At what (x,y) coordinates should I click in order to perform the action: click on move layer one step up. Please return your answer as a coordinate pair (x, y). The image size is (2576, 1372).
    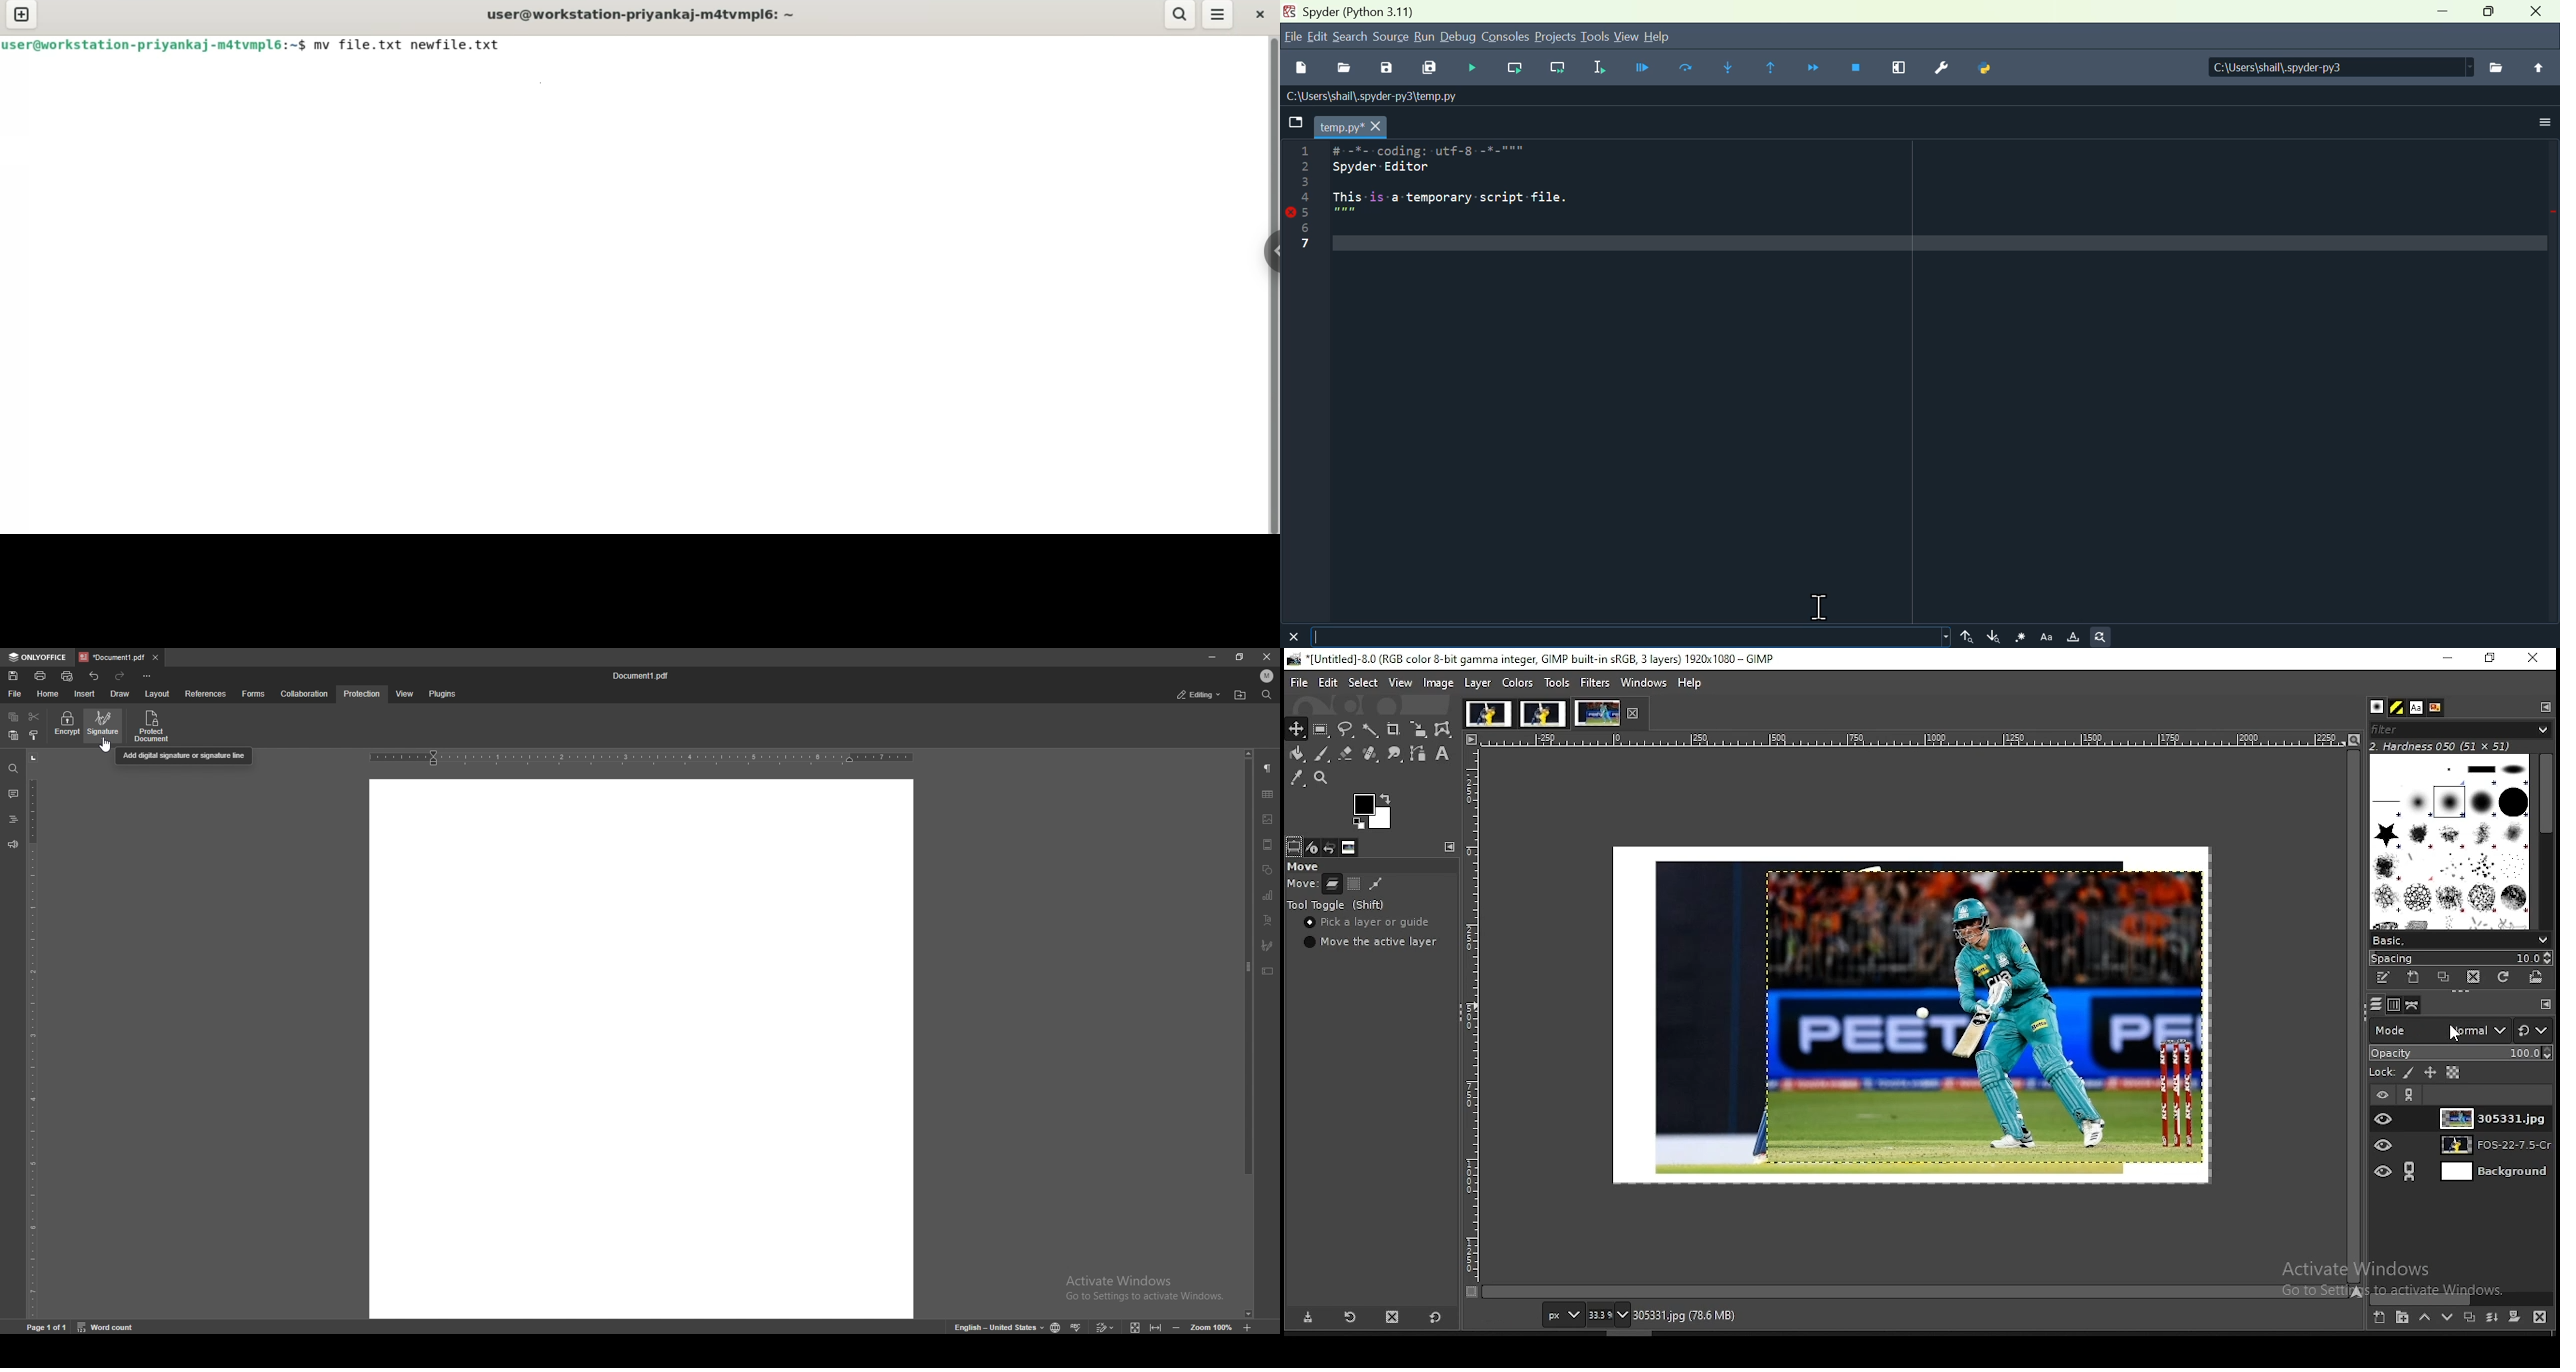
    Looking at the image, I should click on (2426, 1317).